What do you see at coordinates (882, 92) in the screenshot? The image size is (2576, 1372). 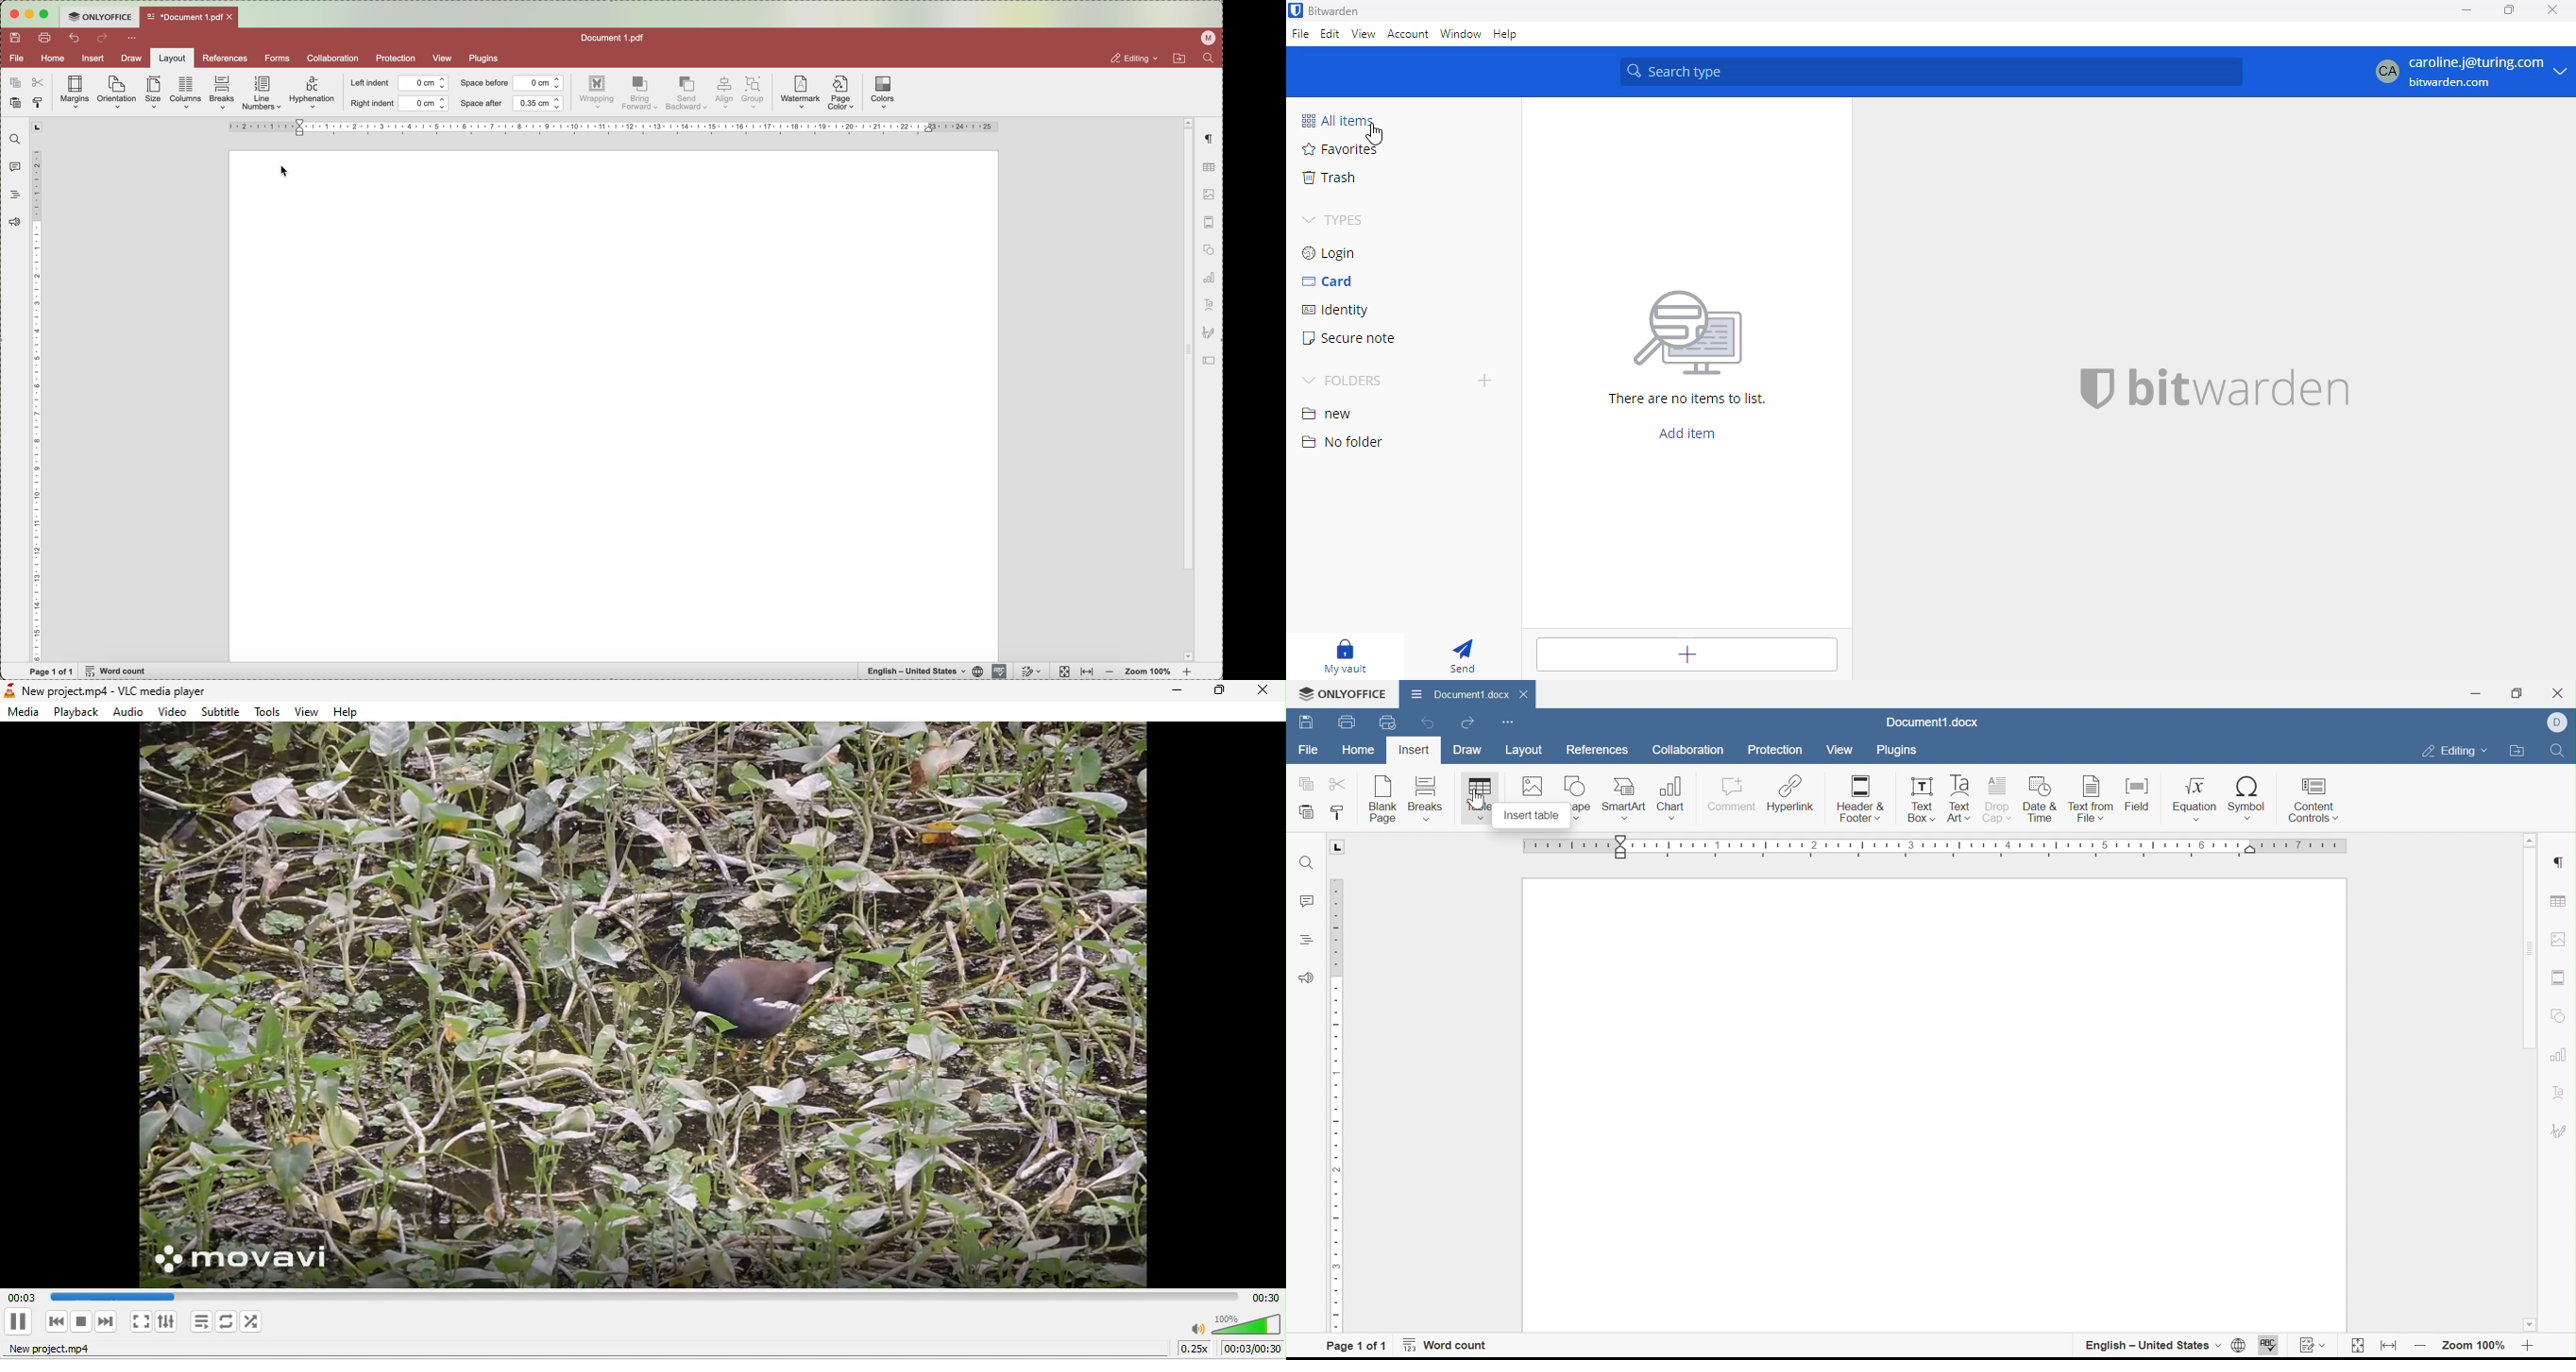 I see `colors` at bounding box center [882, 92].